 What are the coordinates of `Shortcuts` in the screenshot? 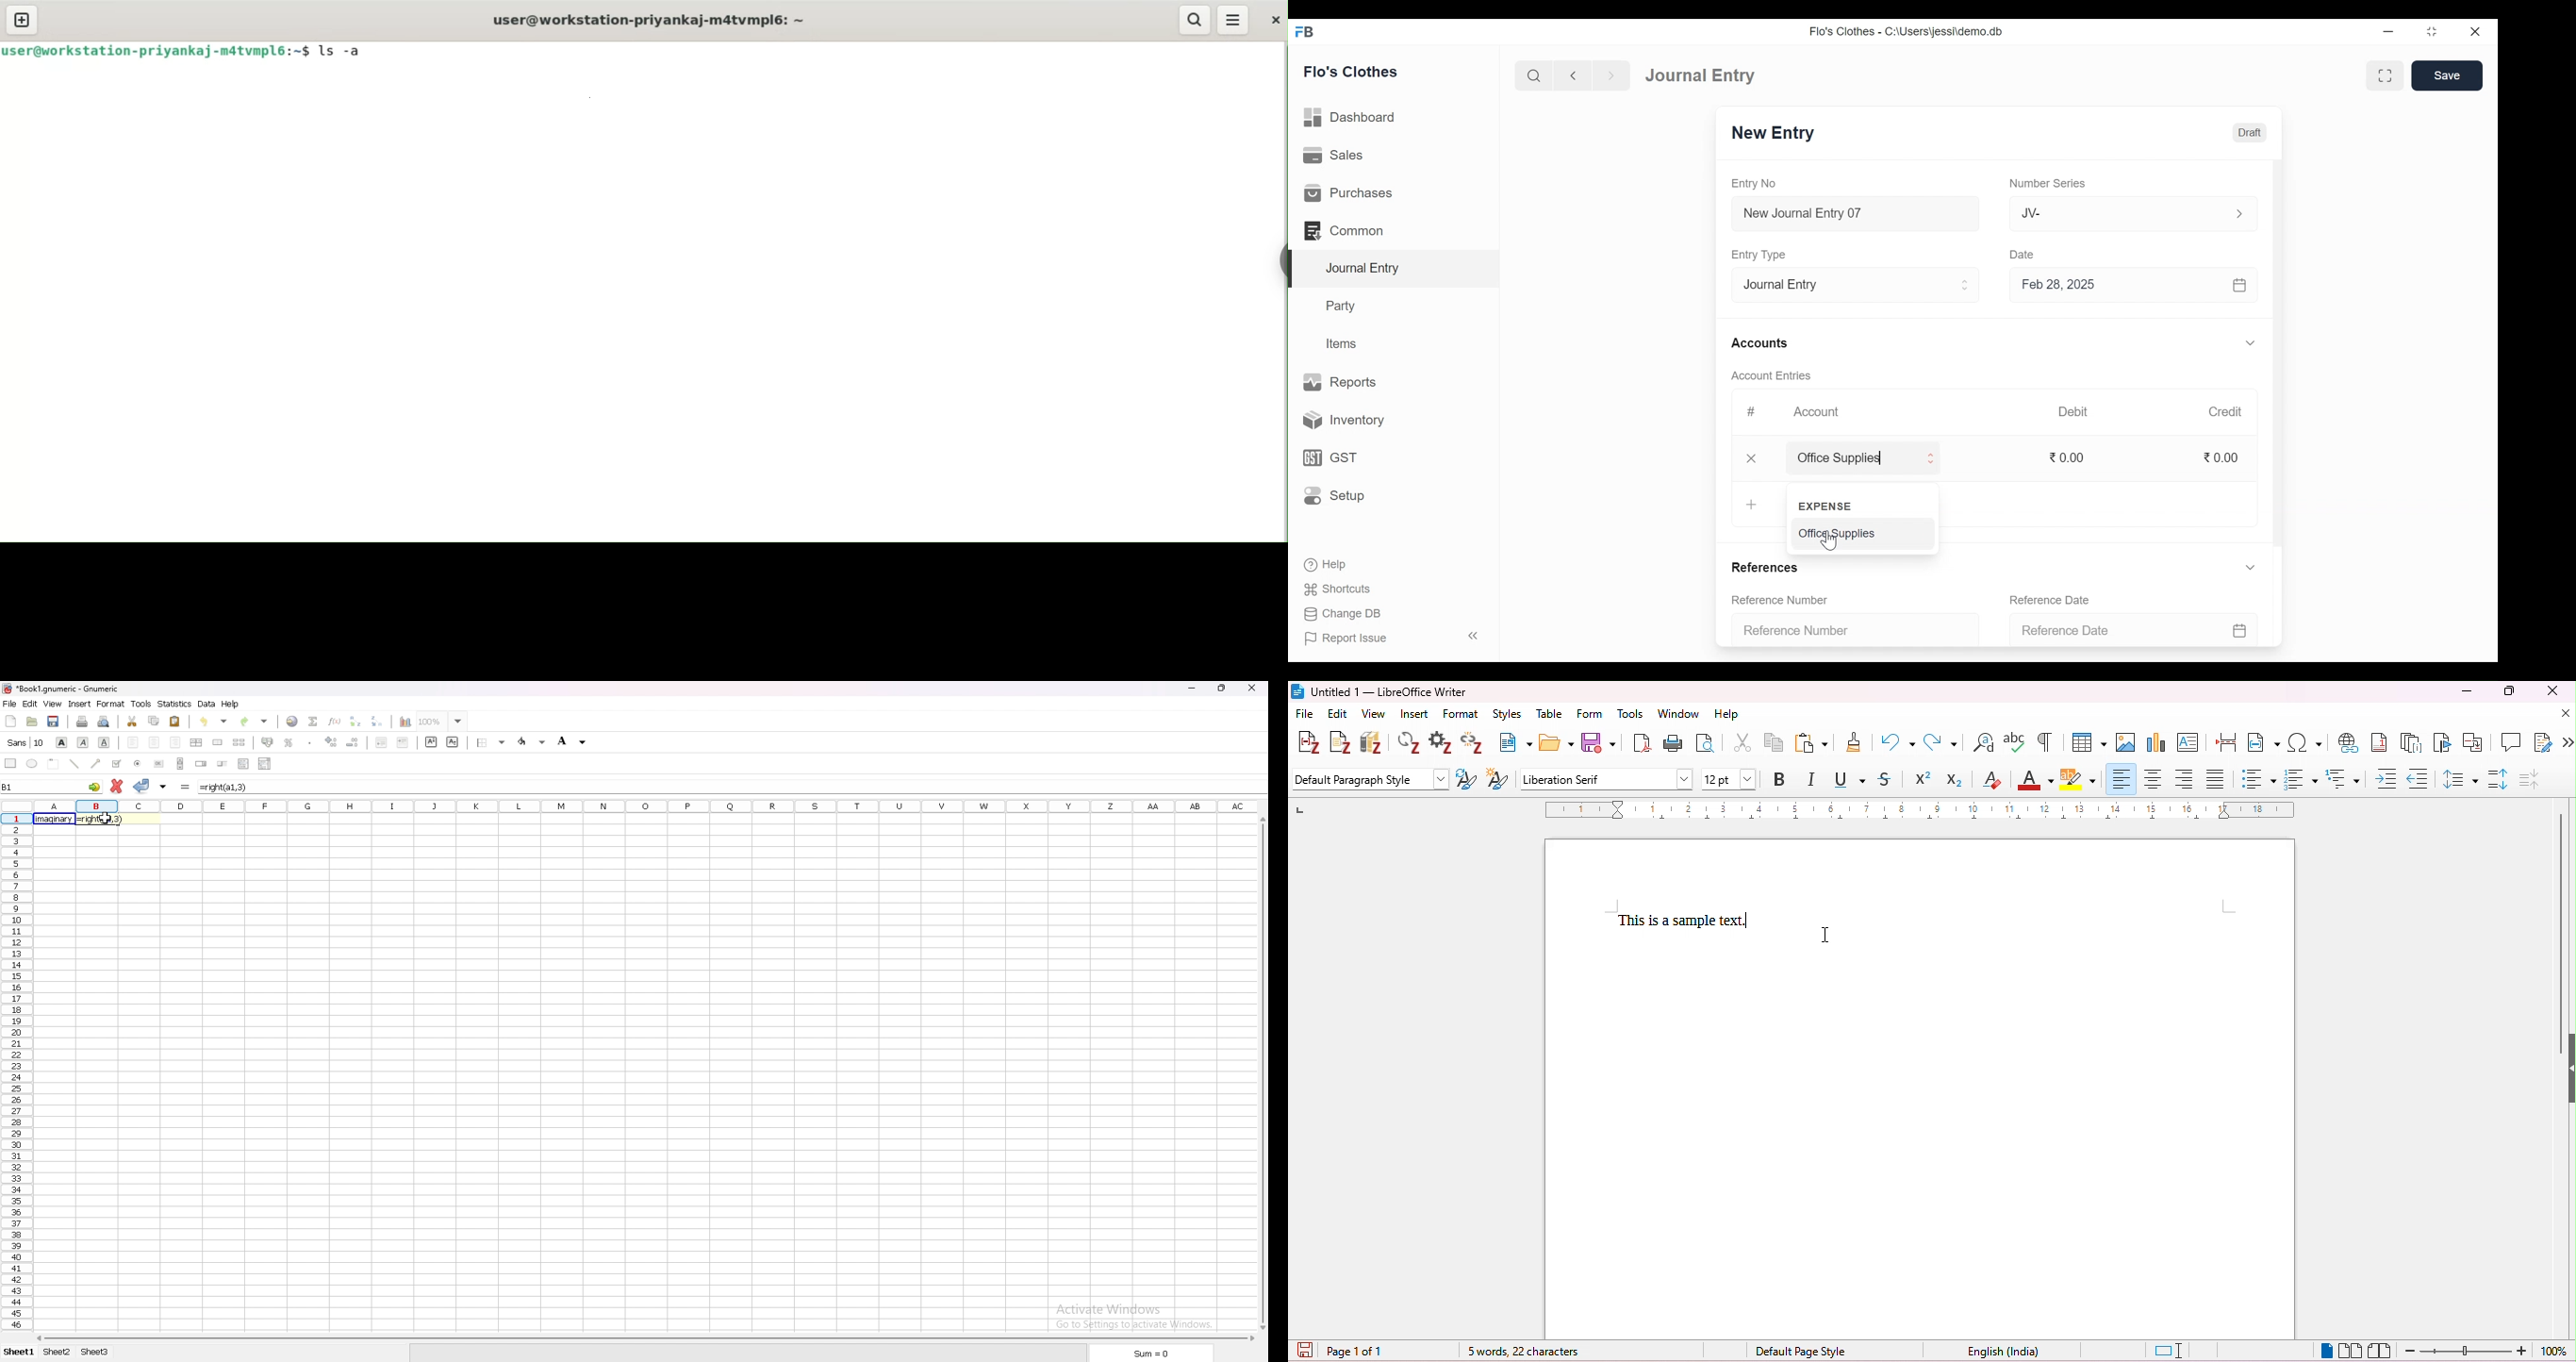 It's located at (1345, 587).